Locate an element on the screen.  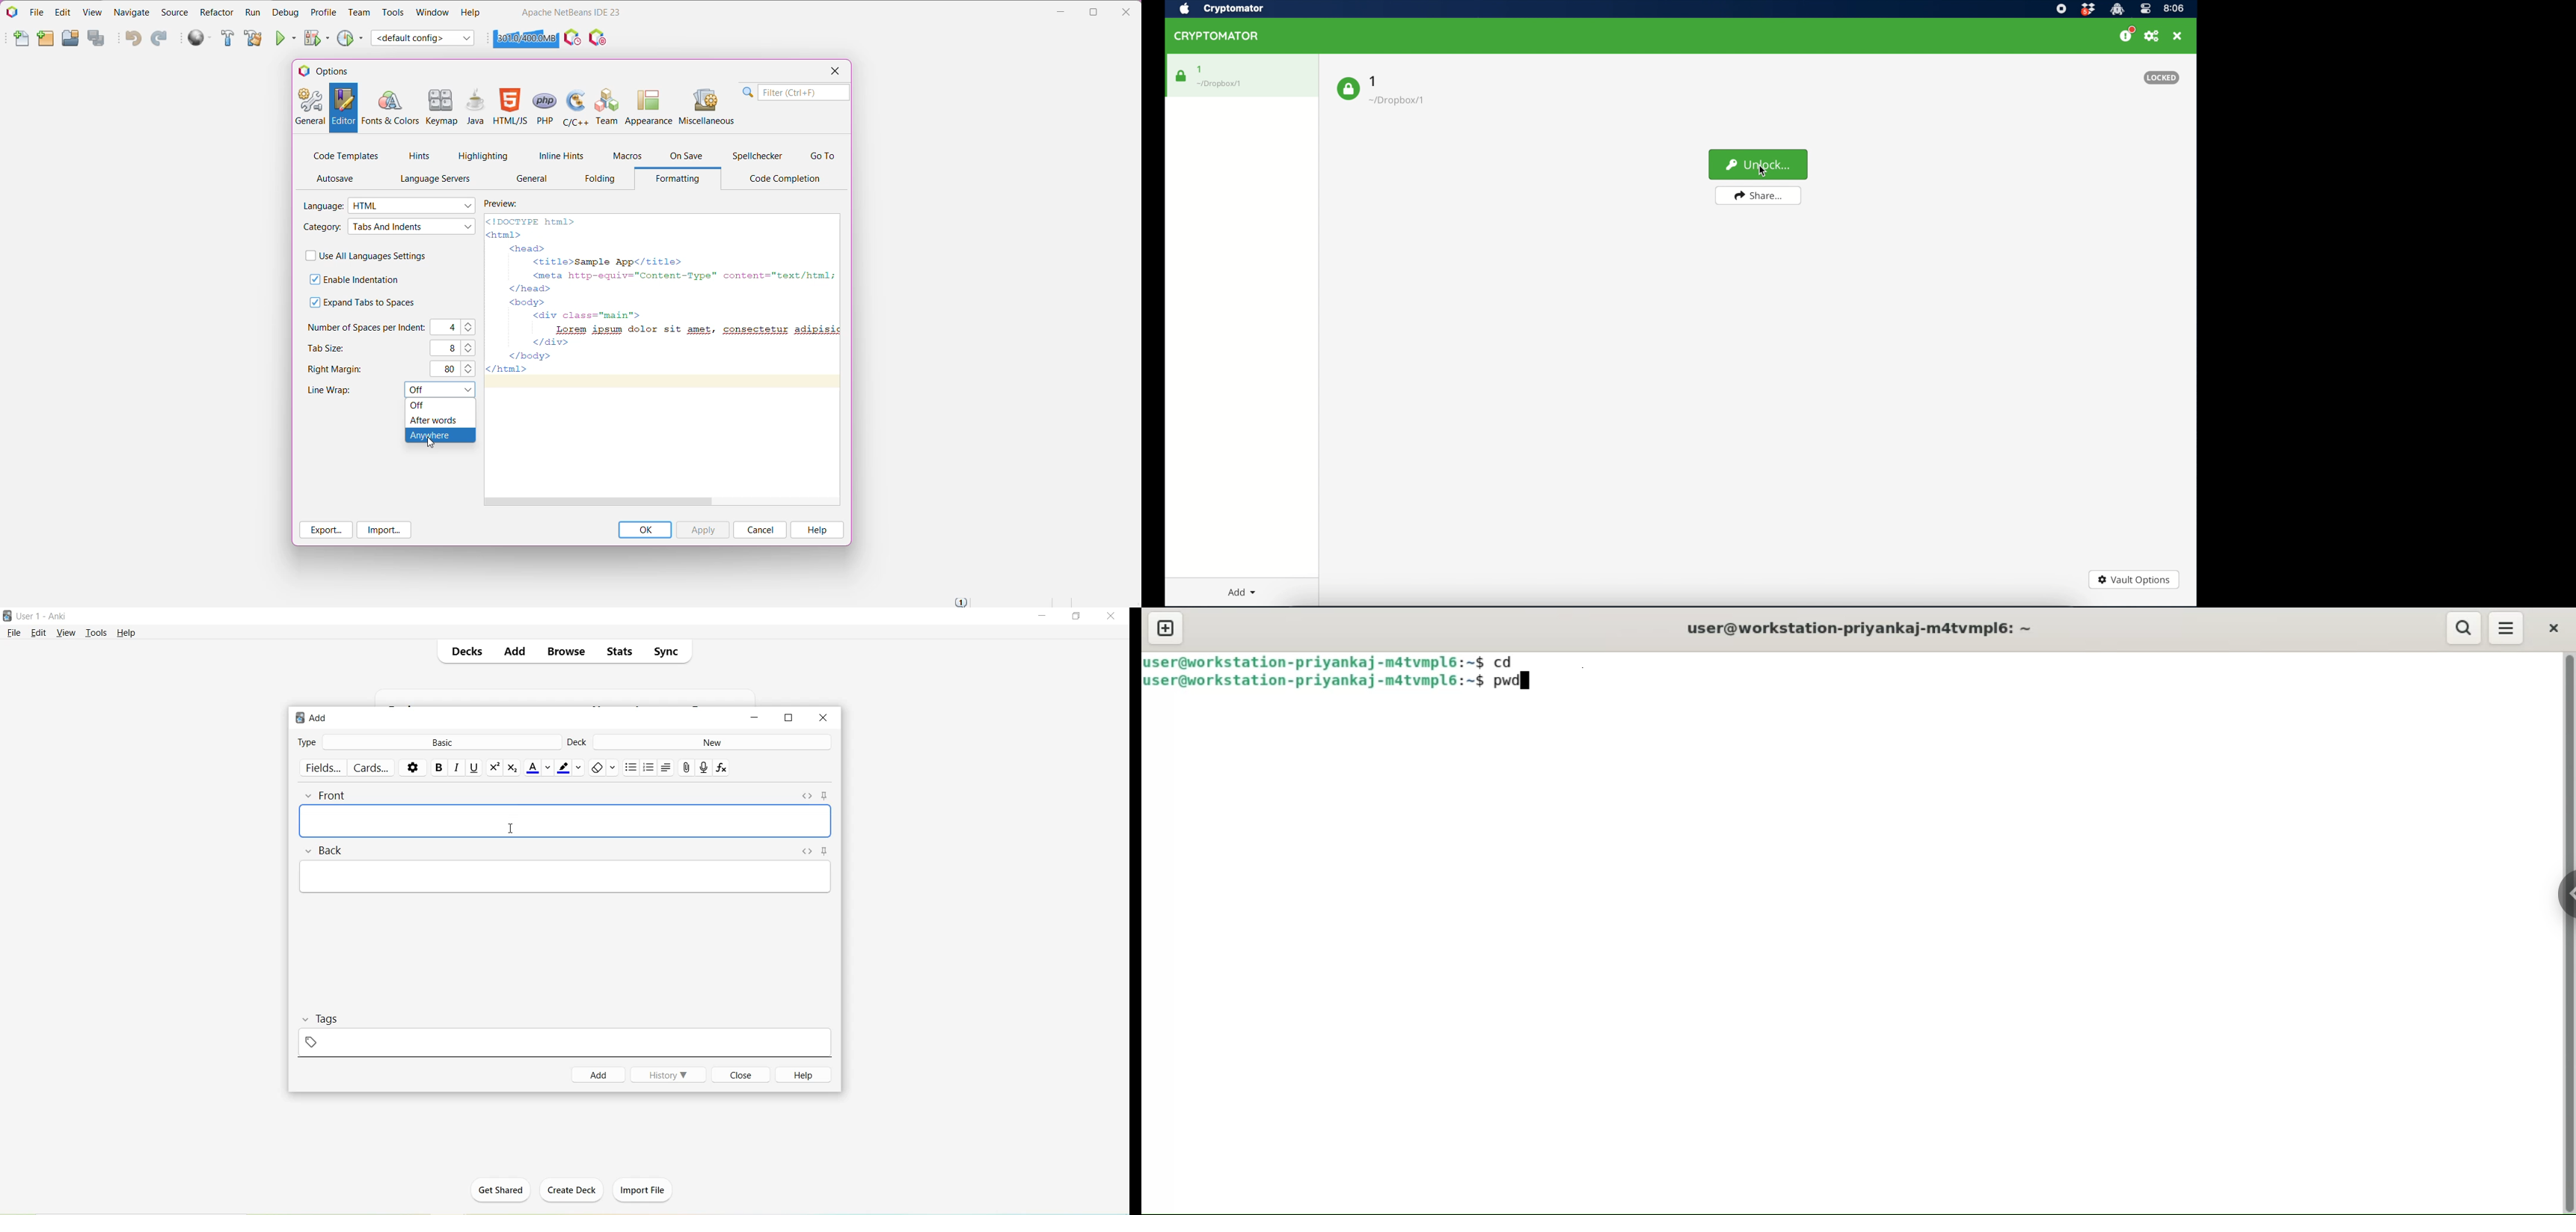
Underline is located at coordinates (476, 768).